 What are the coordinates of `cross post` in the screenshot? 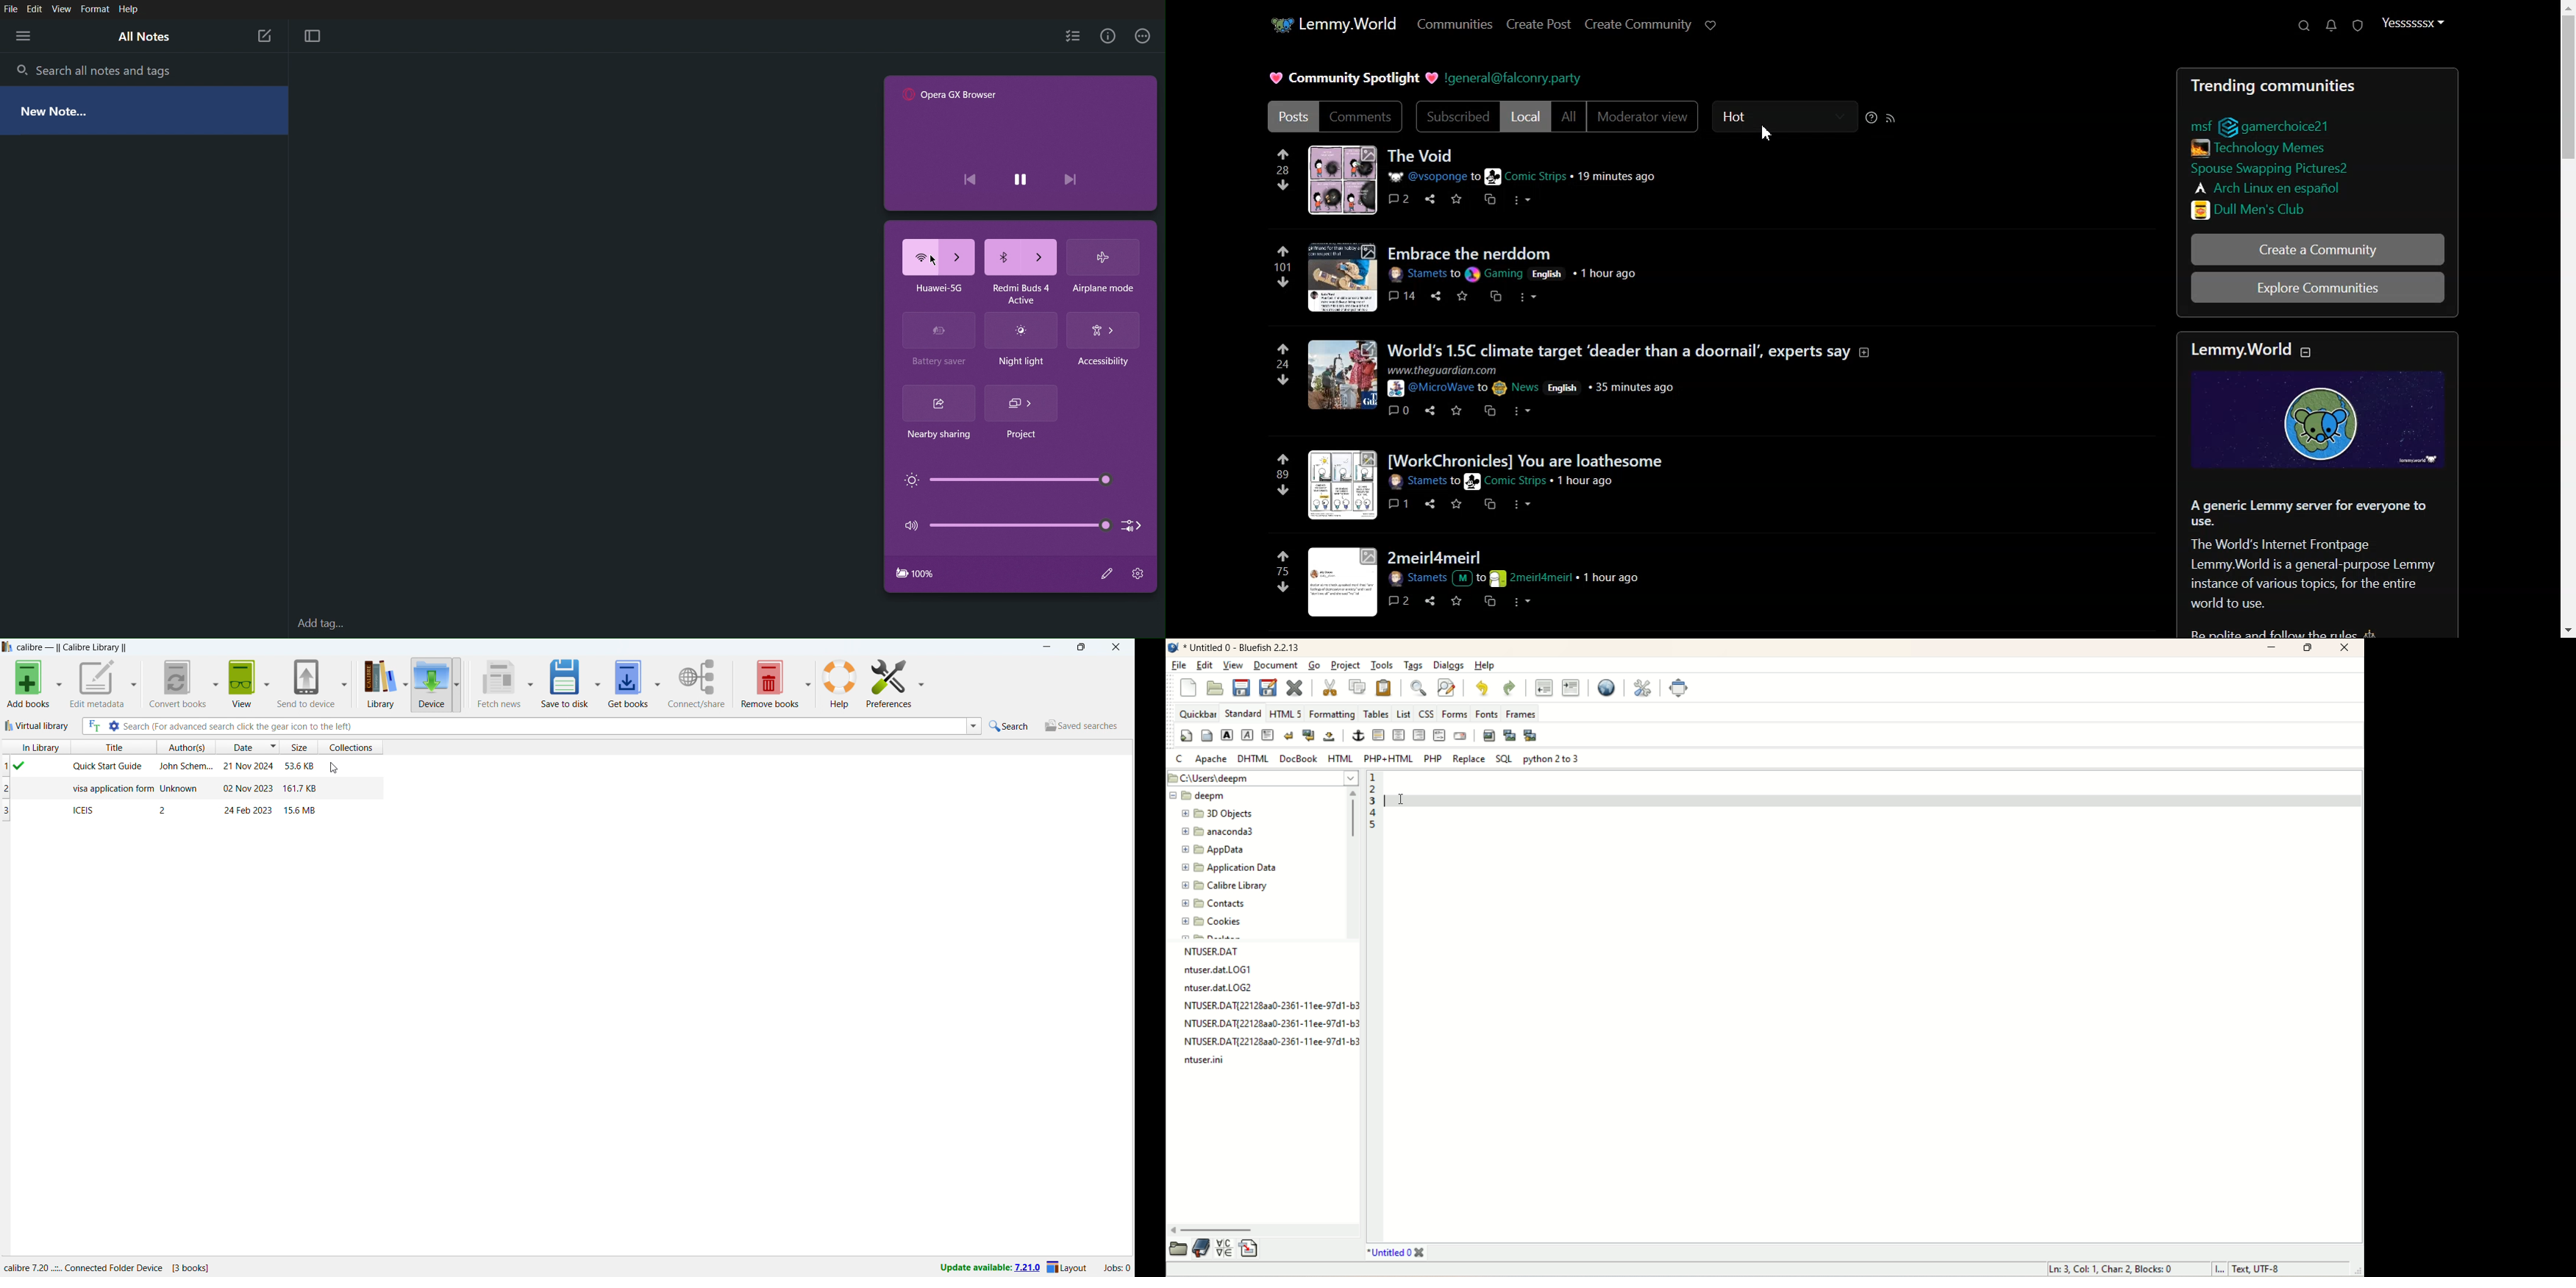 It's located at (1485, 601).